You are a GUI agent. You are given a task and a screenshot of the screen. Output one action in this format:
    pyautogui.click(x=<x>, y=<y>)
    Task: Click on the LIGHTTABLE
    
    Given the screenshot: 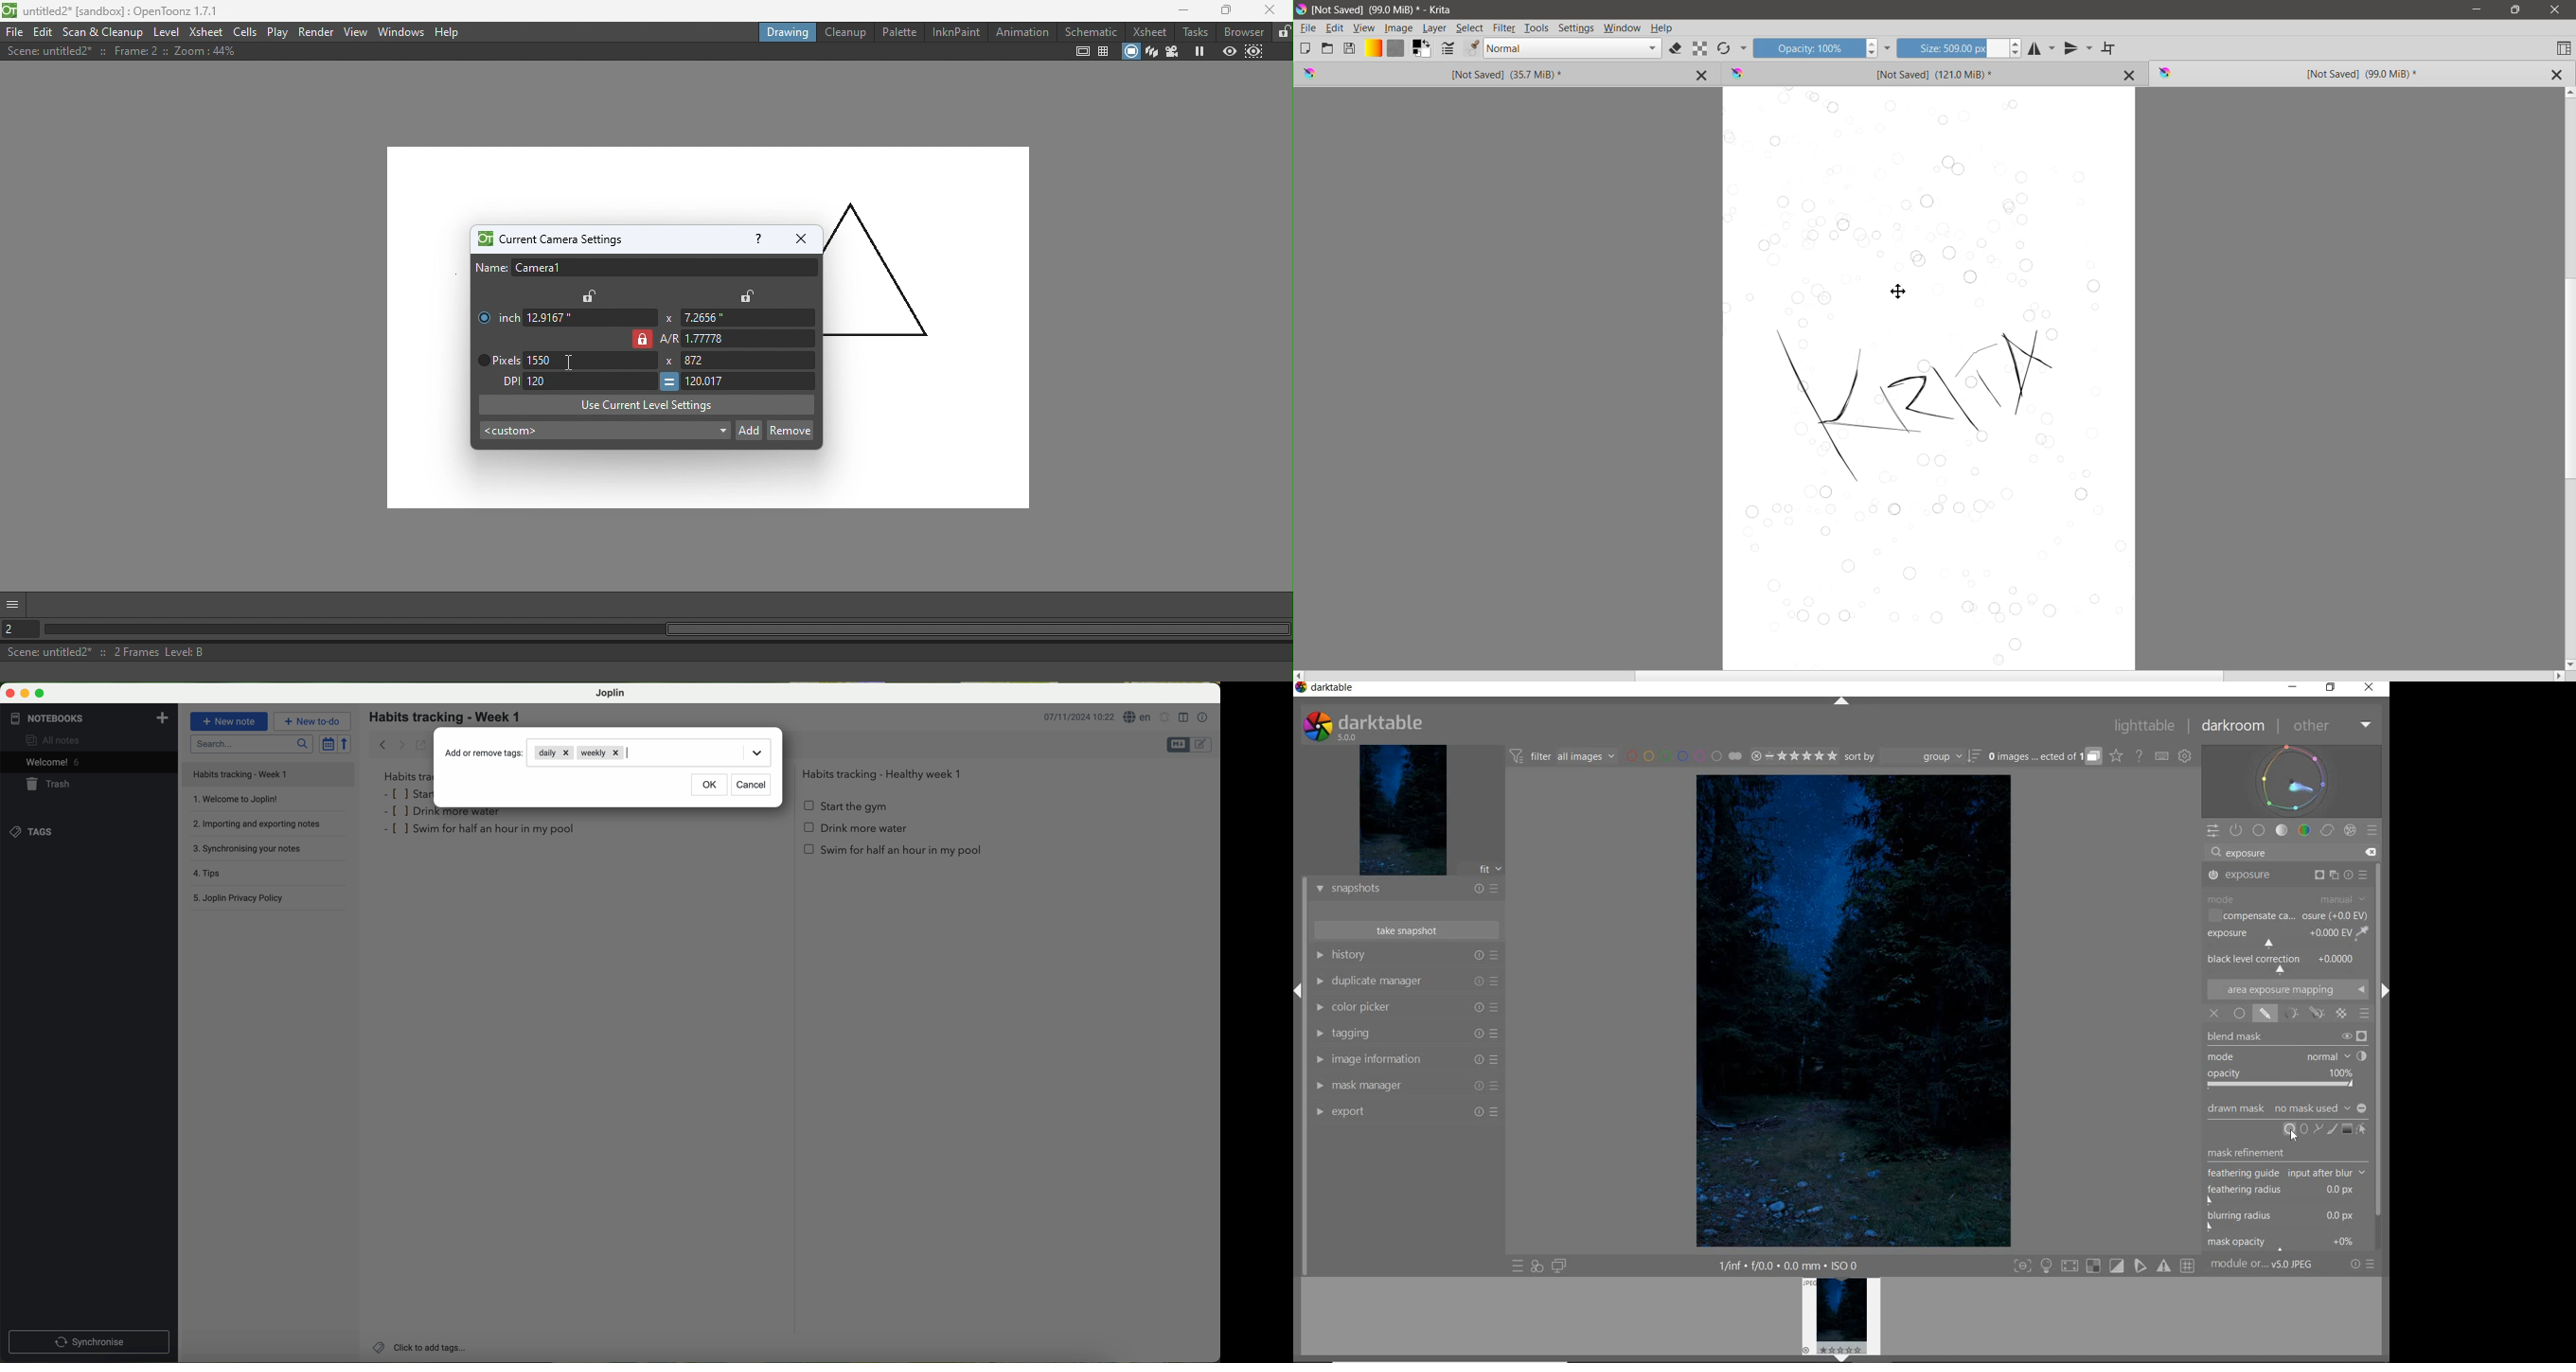 What is the action you would take?
    pyautogui.click(x=2144, y=727)
    